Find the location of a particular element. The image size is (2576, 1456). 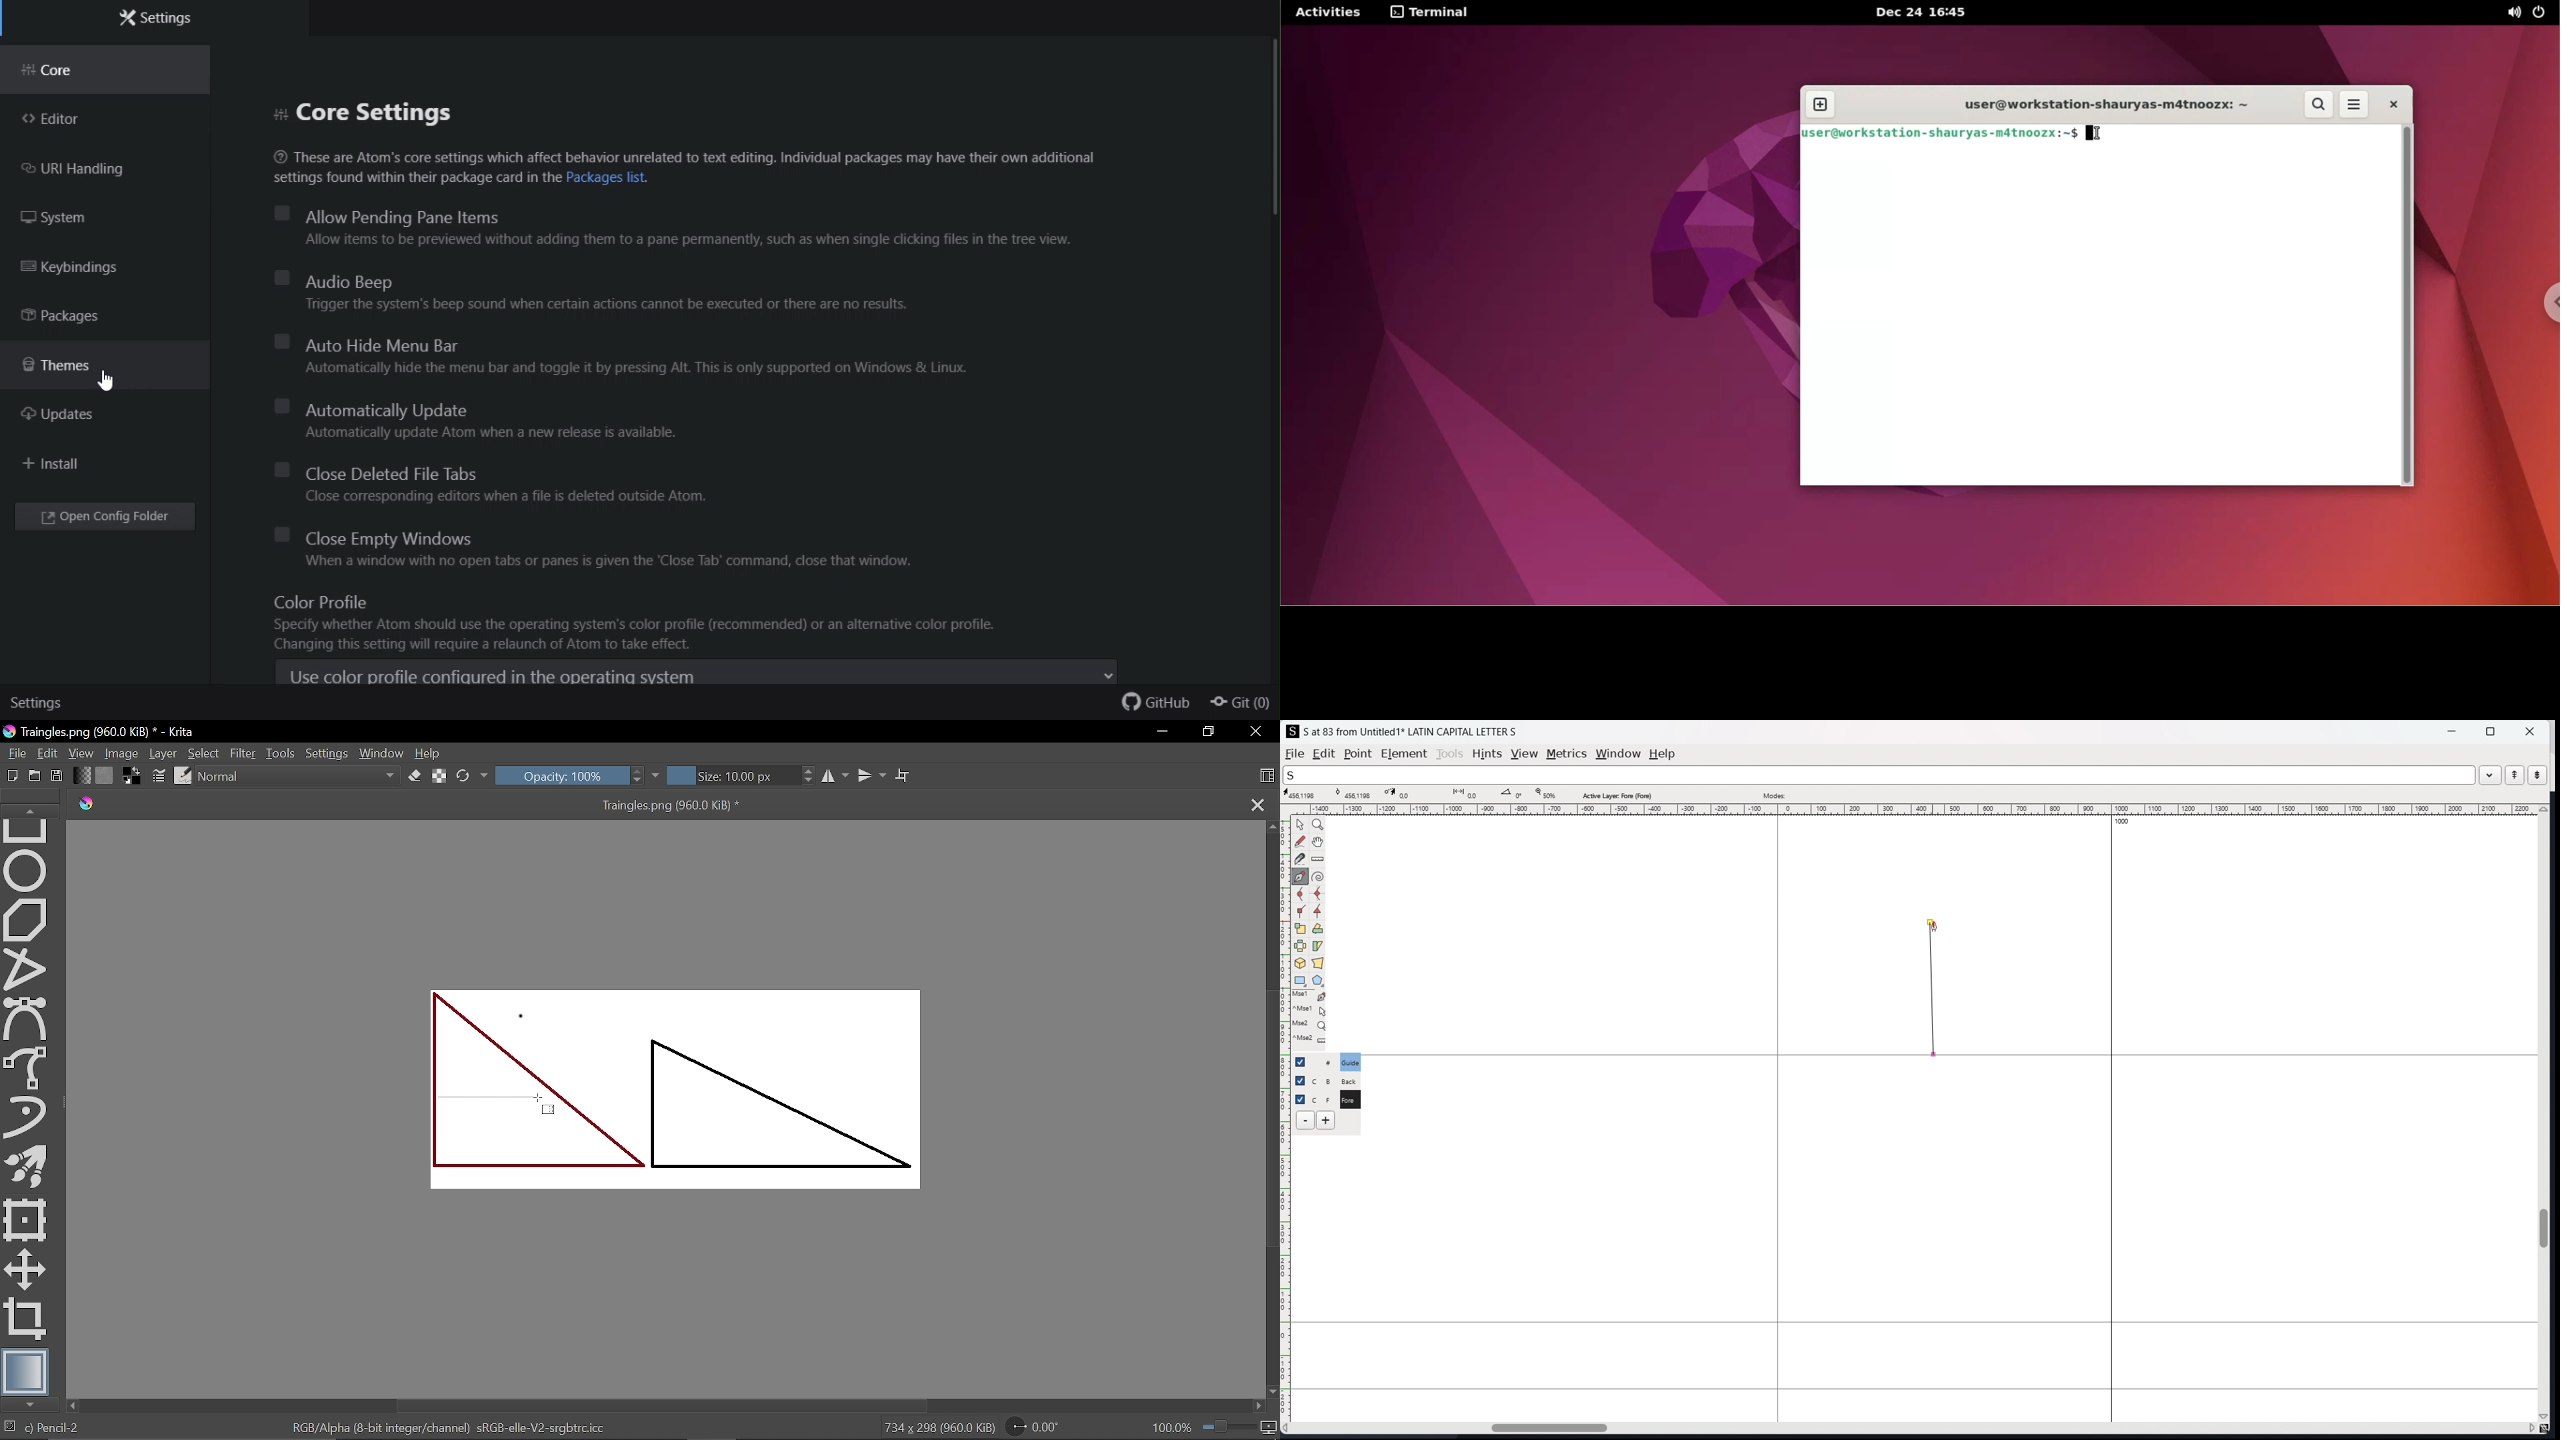

rectangle and ellipse is located at coordinates (1301, 981).